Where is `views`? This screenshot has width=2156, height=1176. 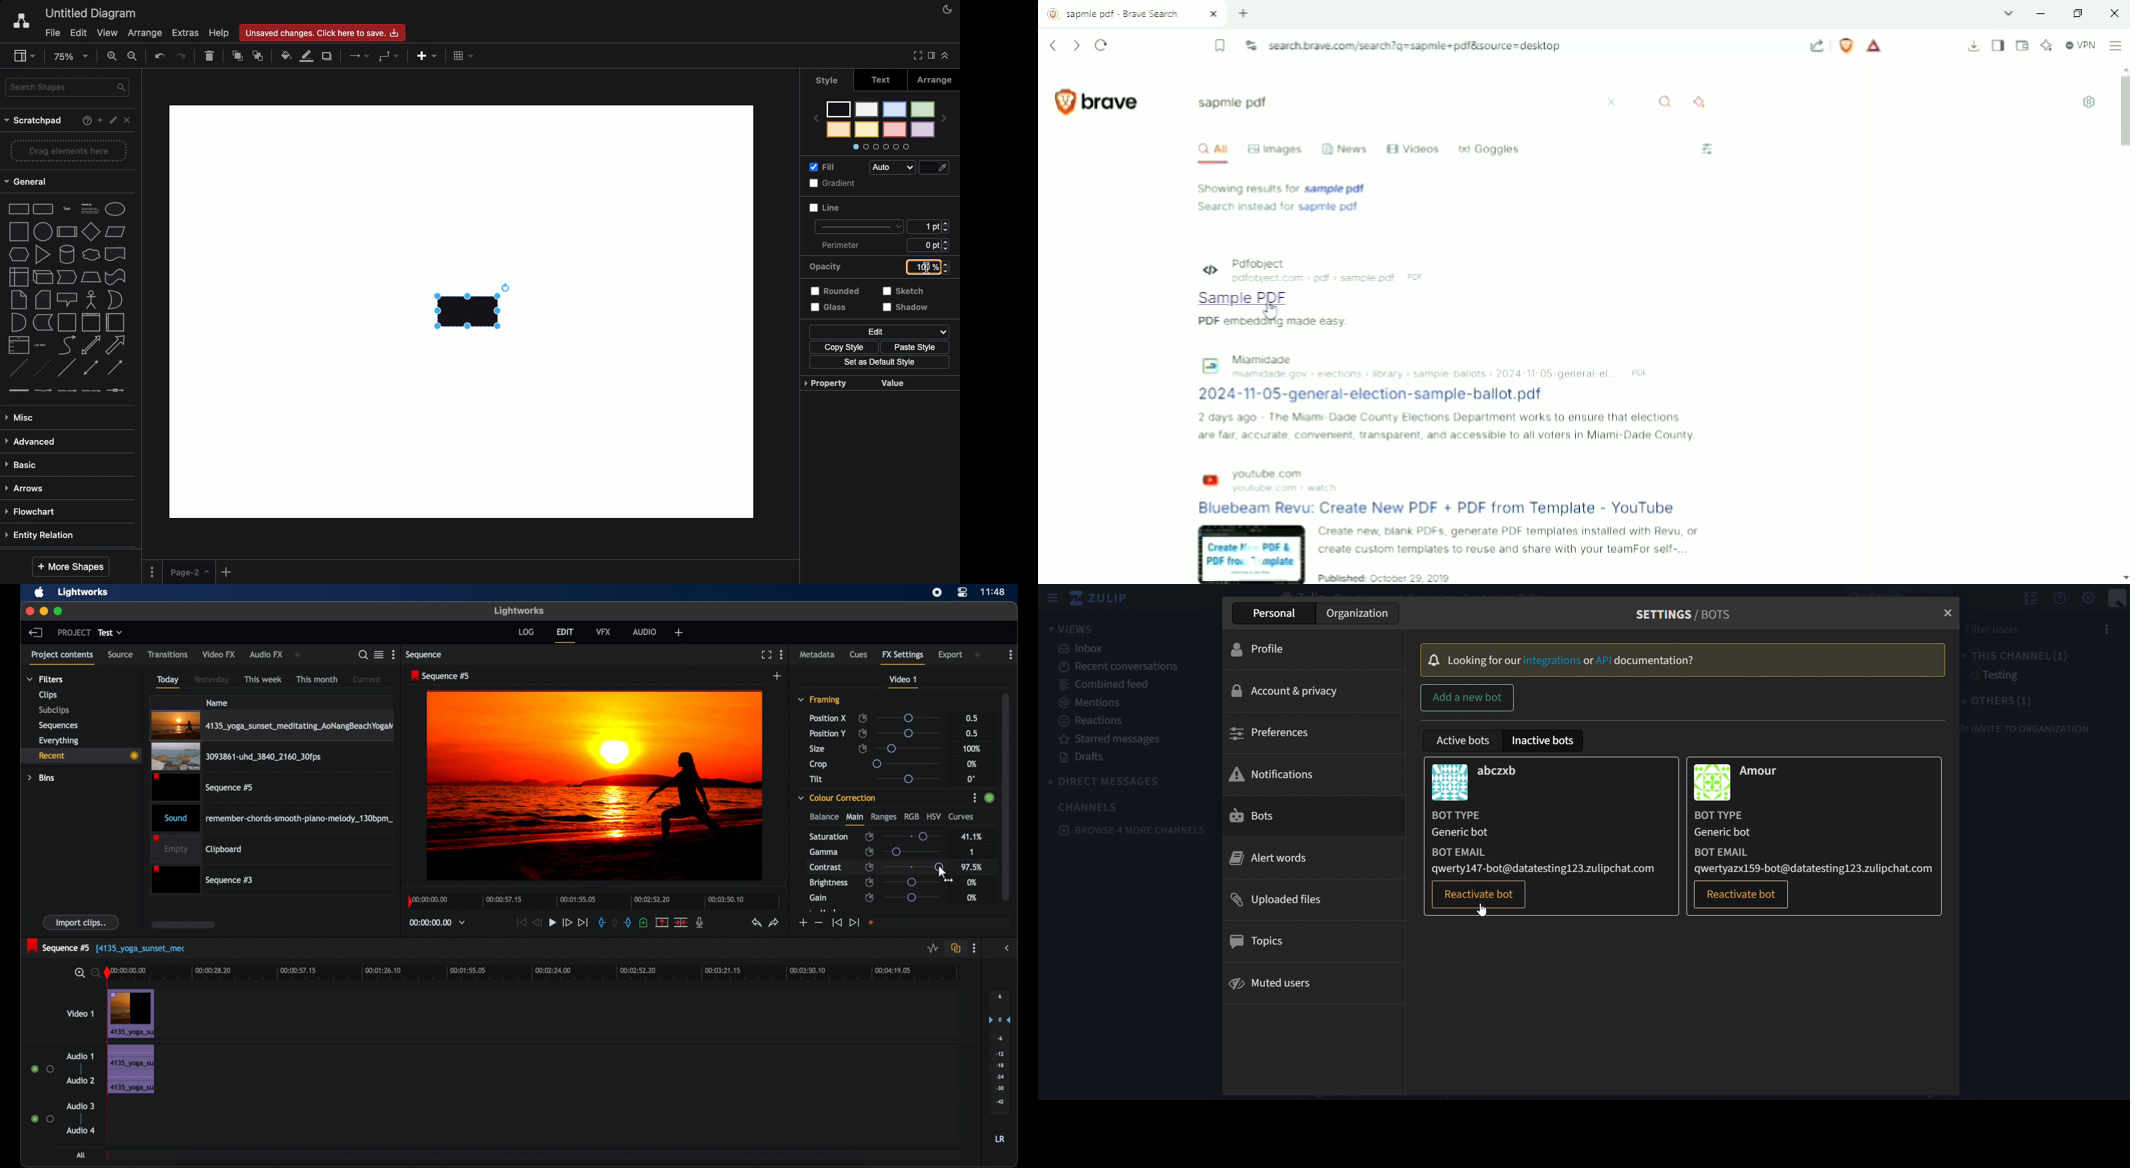 views is located at coordinates (1074, 630).